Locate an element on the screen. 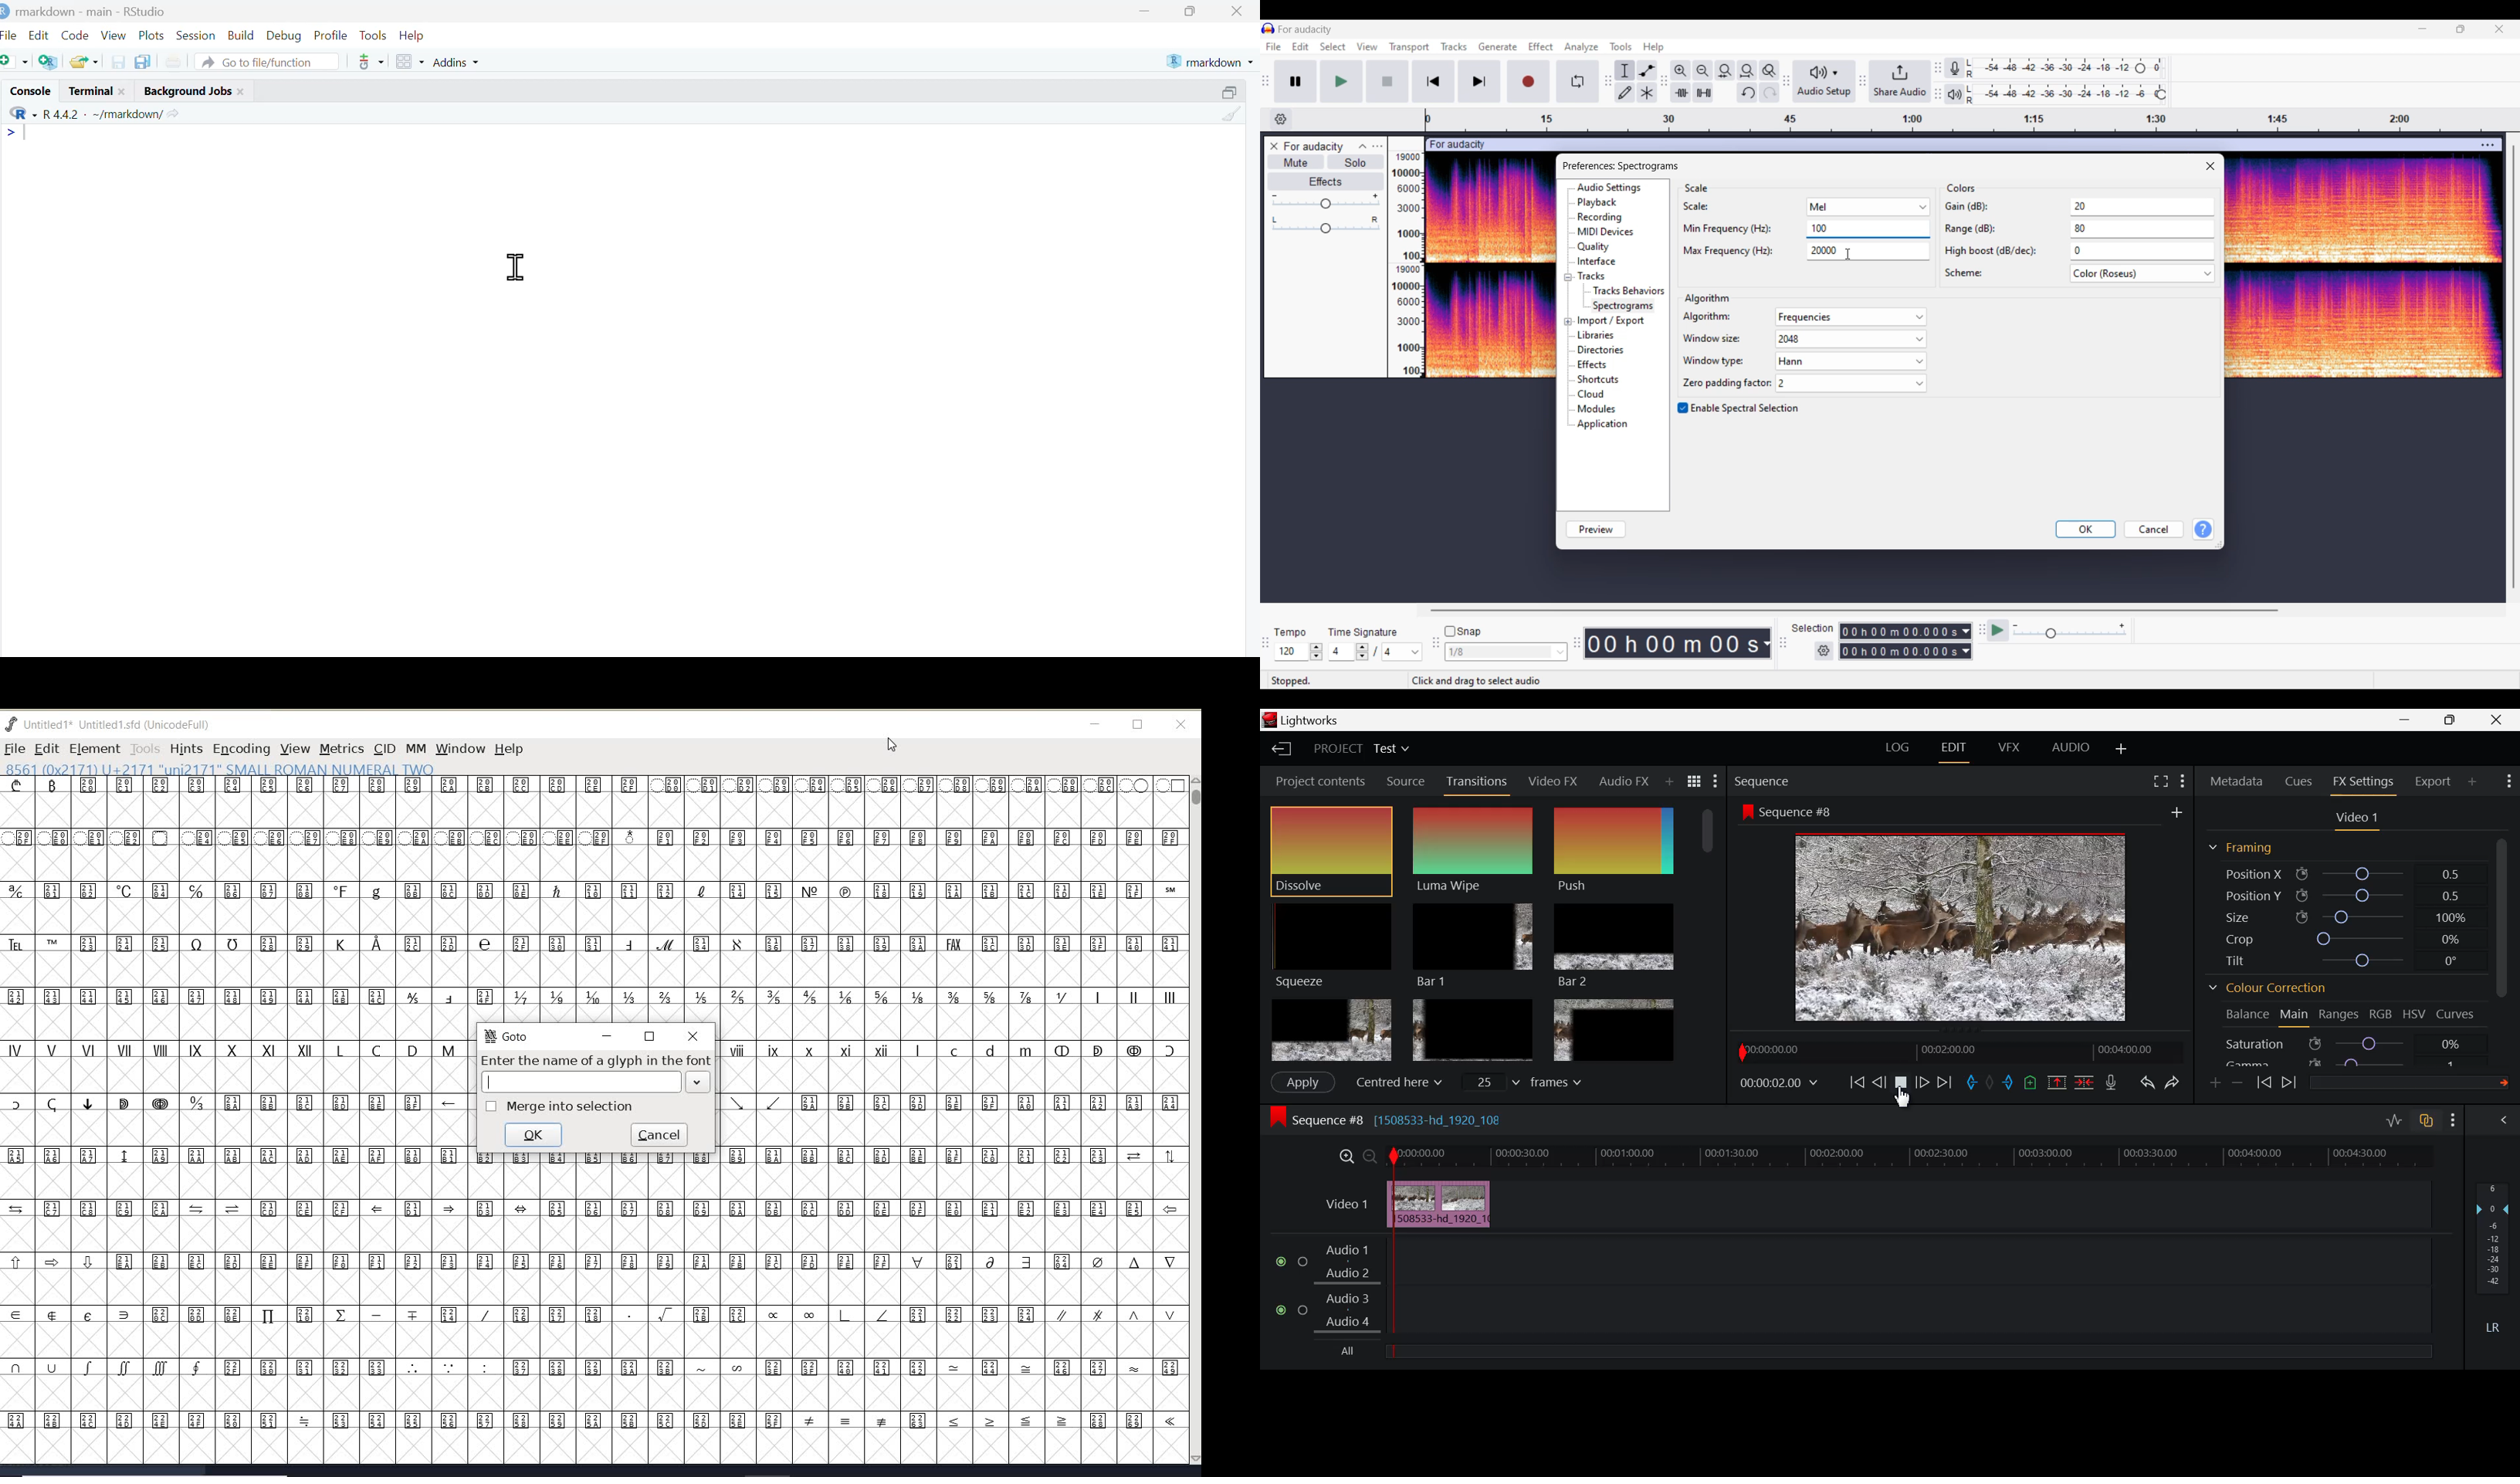  clear console is located at coordinates (1232, 114).